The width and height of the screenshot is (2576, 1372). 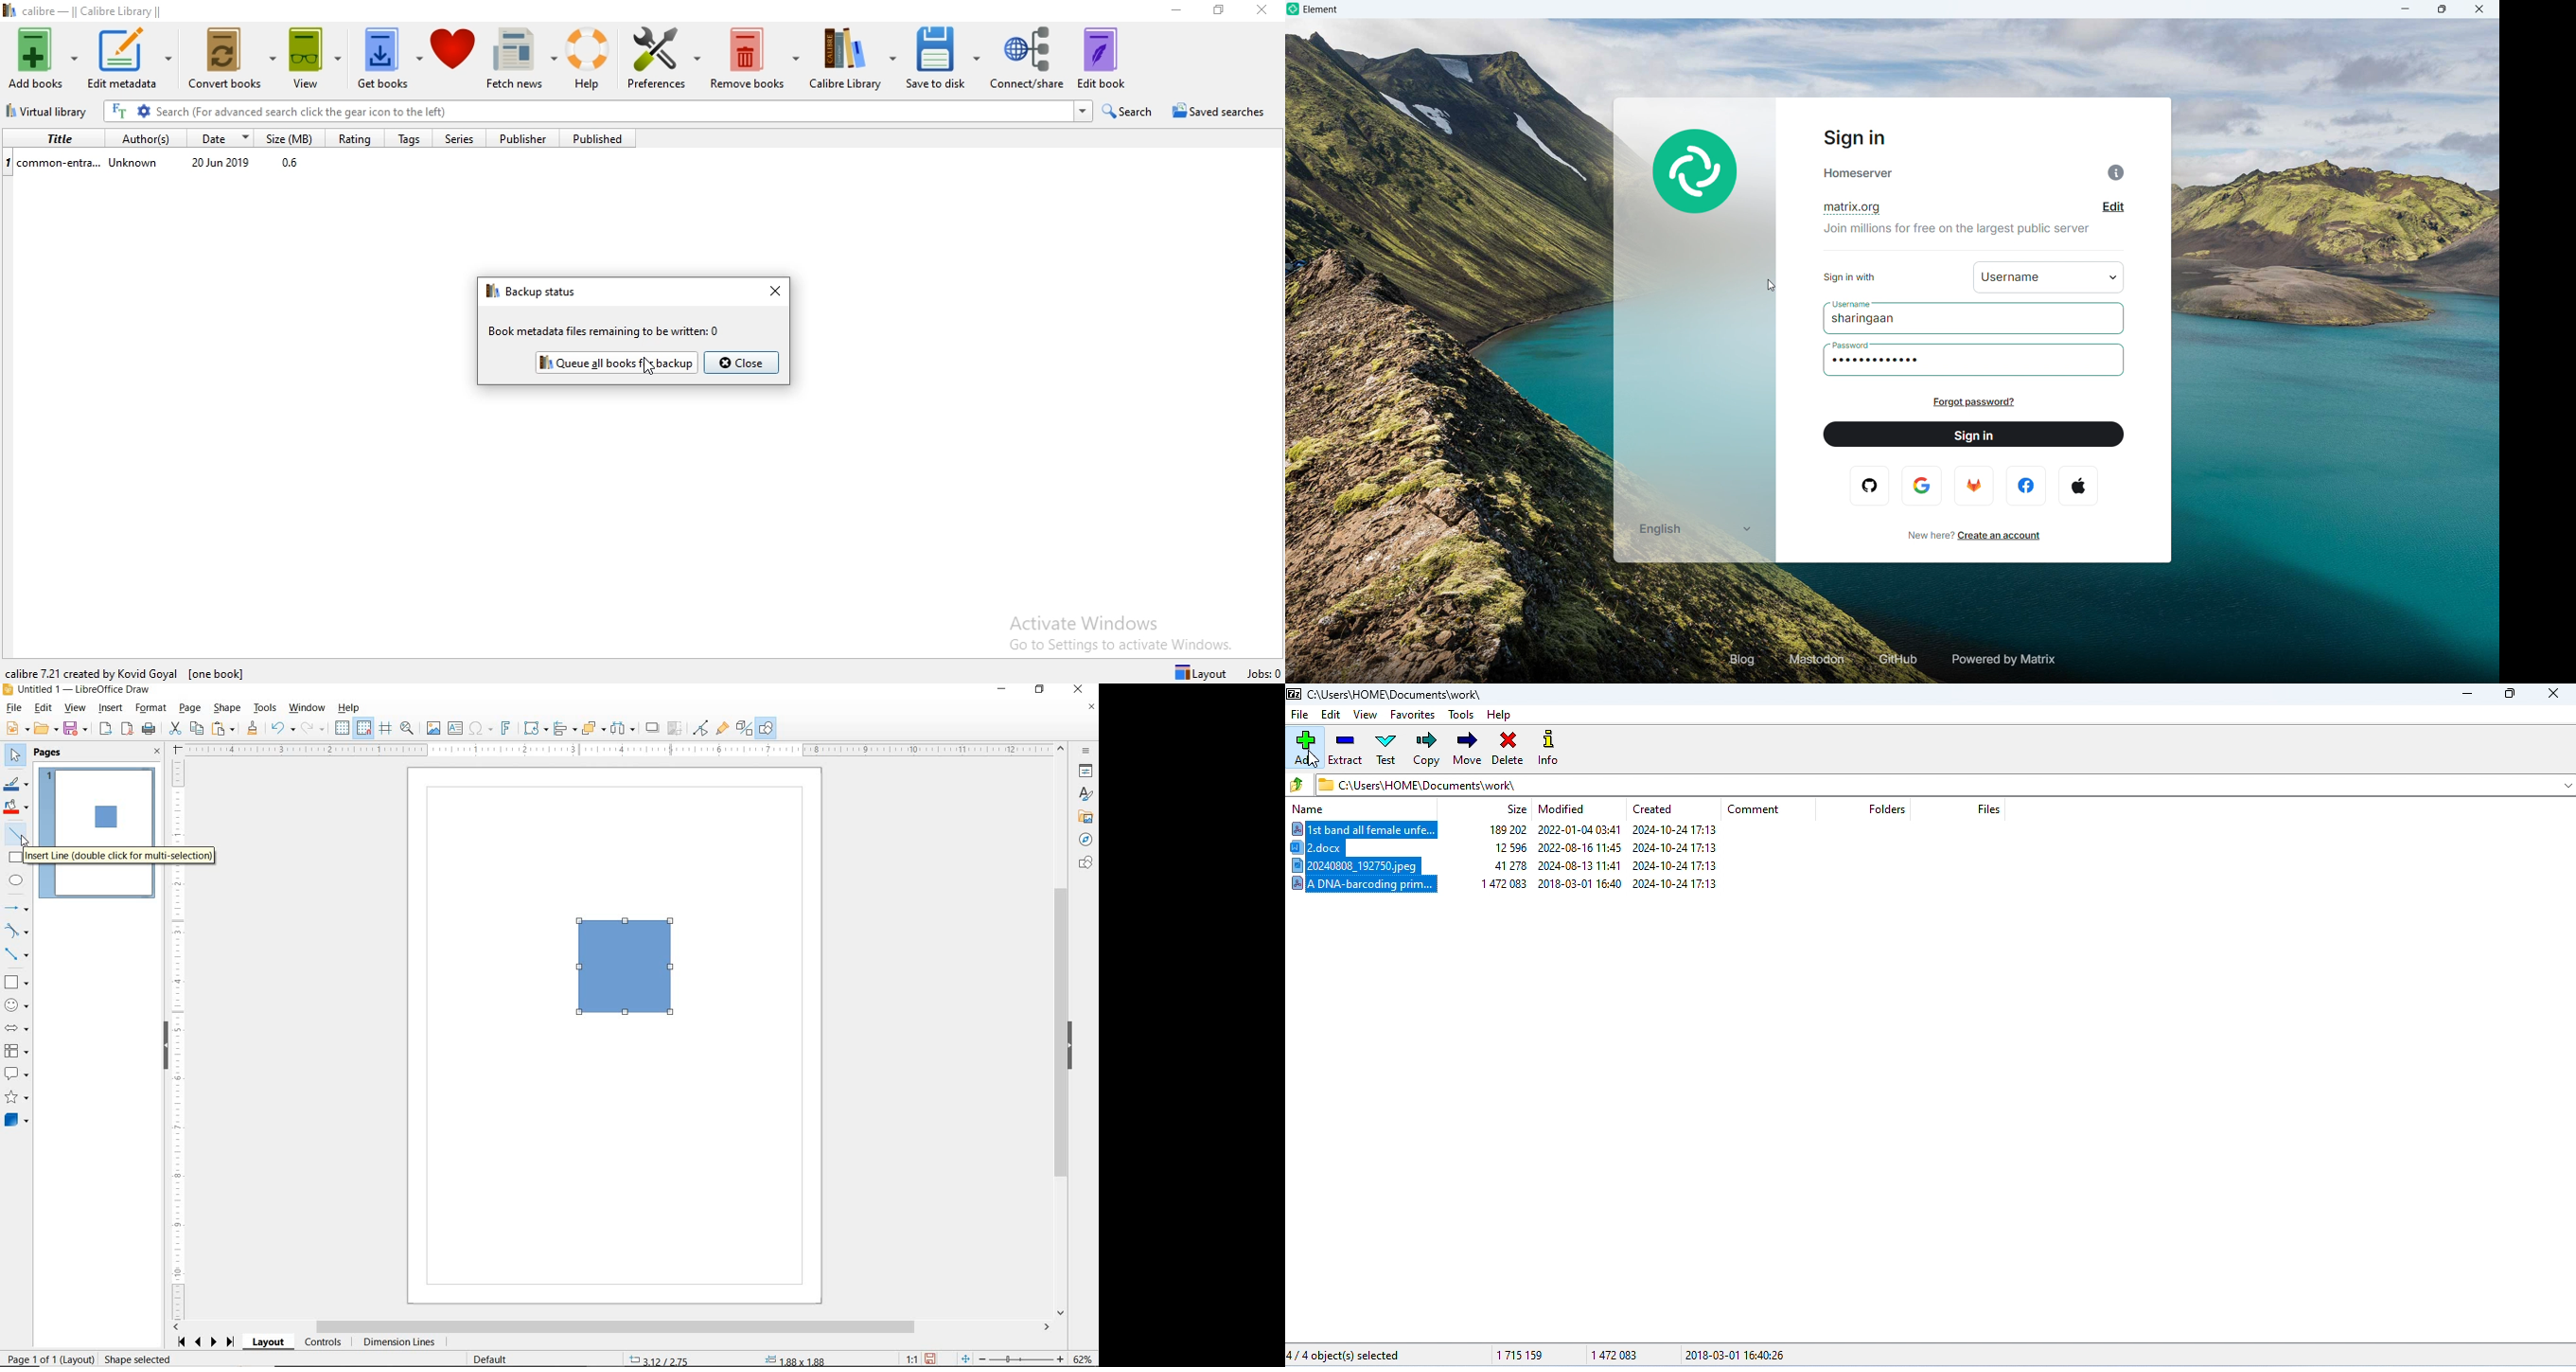 I want to click on NAVIGATOR, so click(x=1086, y=838).